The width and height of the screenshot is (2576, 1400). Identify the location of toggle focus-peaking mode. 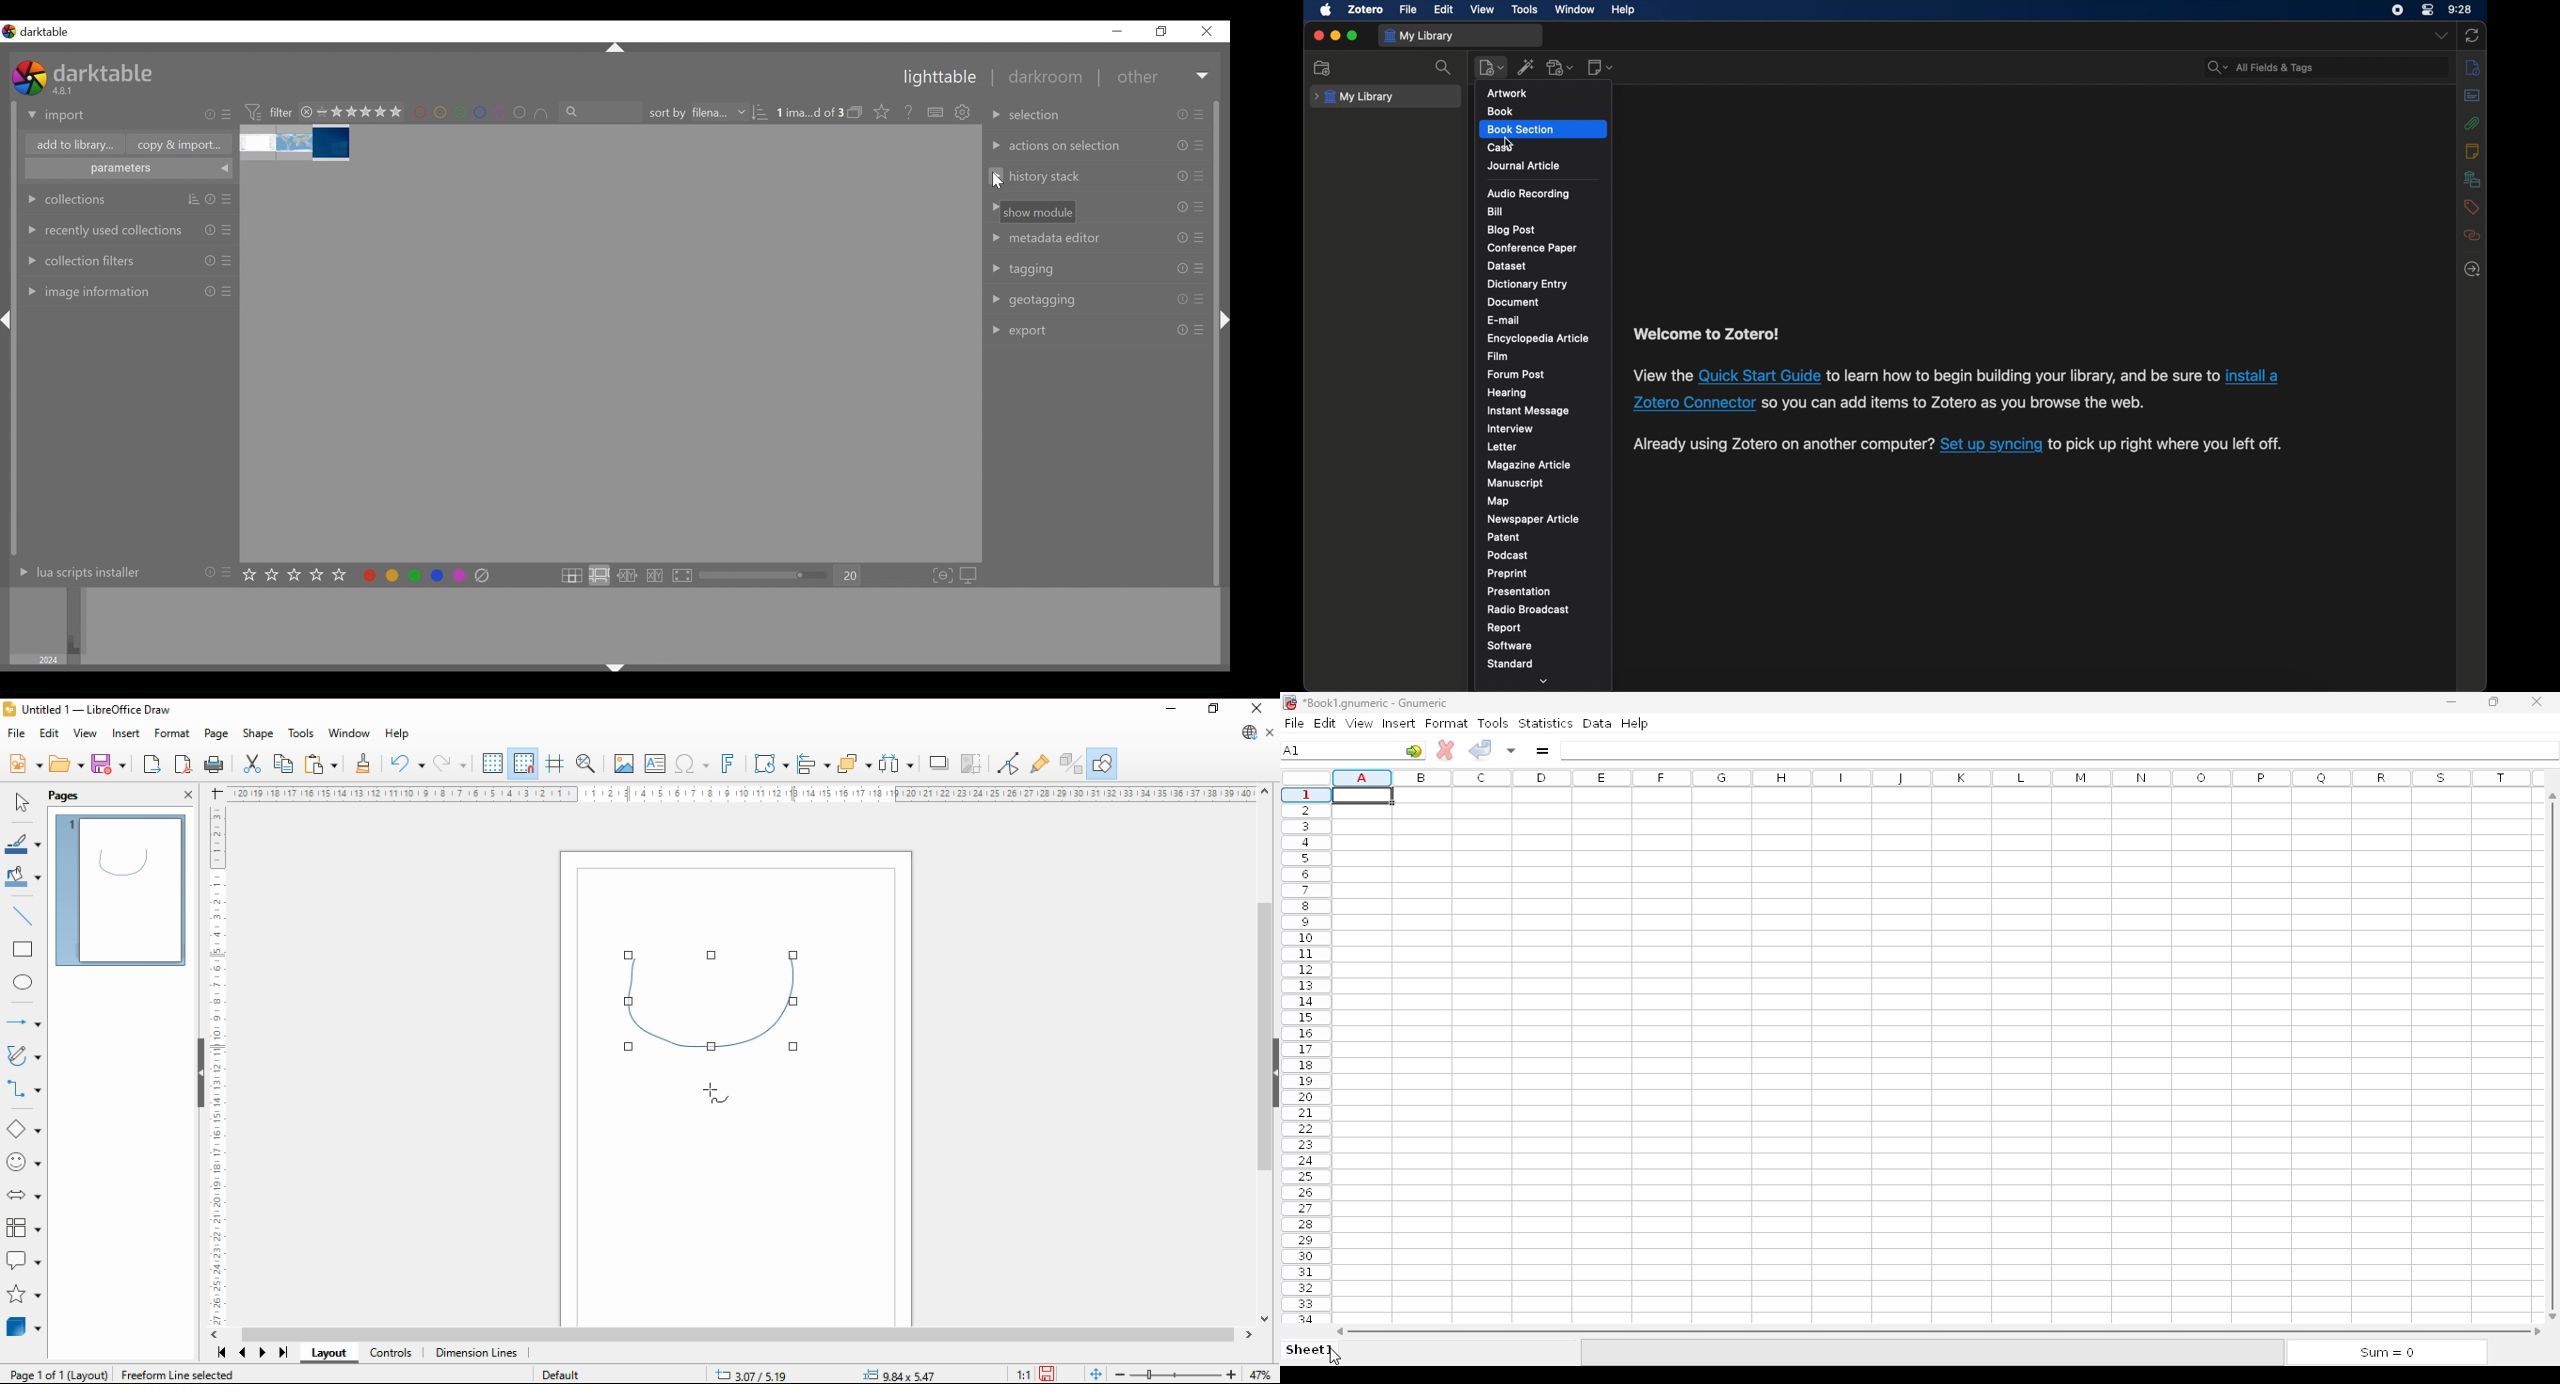
(943, 576).